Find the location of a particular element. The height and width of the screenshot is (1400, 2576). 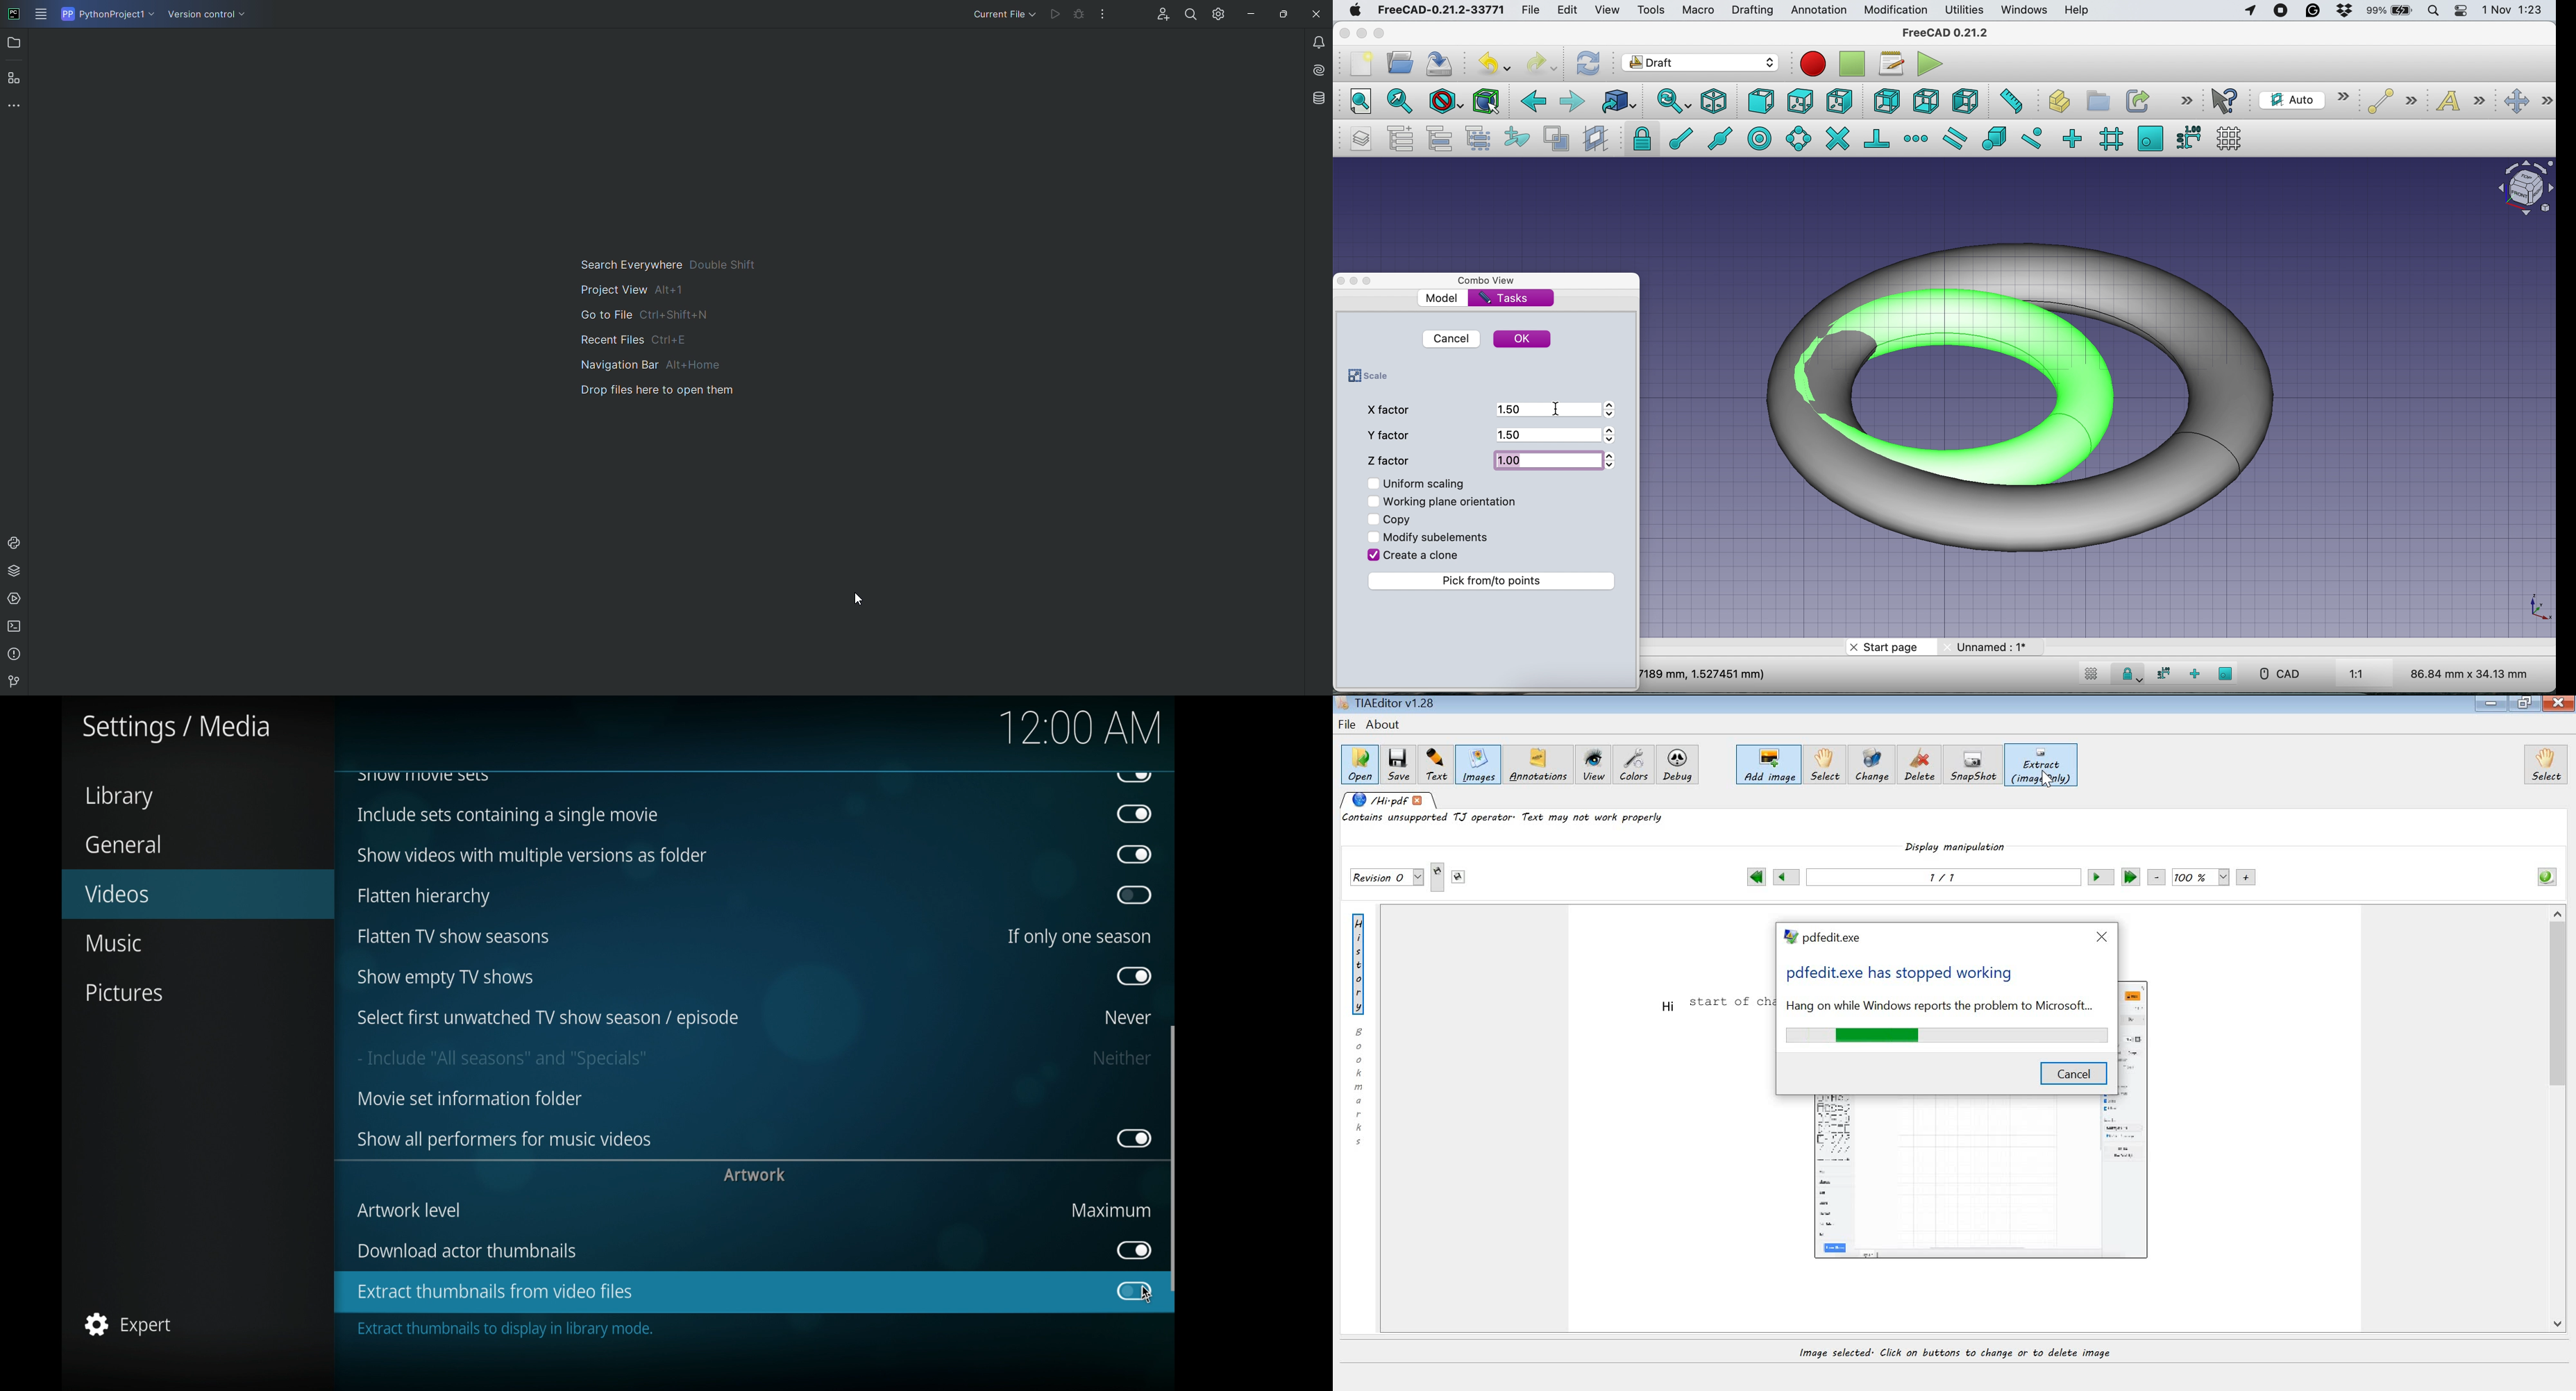

close dock view is located at coordinates (1340, 281).